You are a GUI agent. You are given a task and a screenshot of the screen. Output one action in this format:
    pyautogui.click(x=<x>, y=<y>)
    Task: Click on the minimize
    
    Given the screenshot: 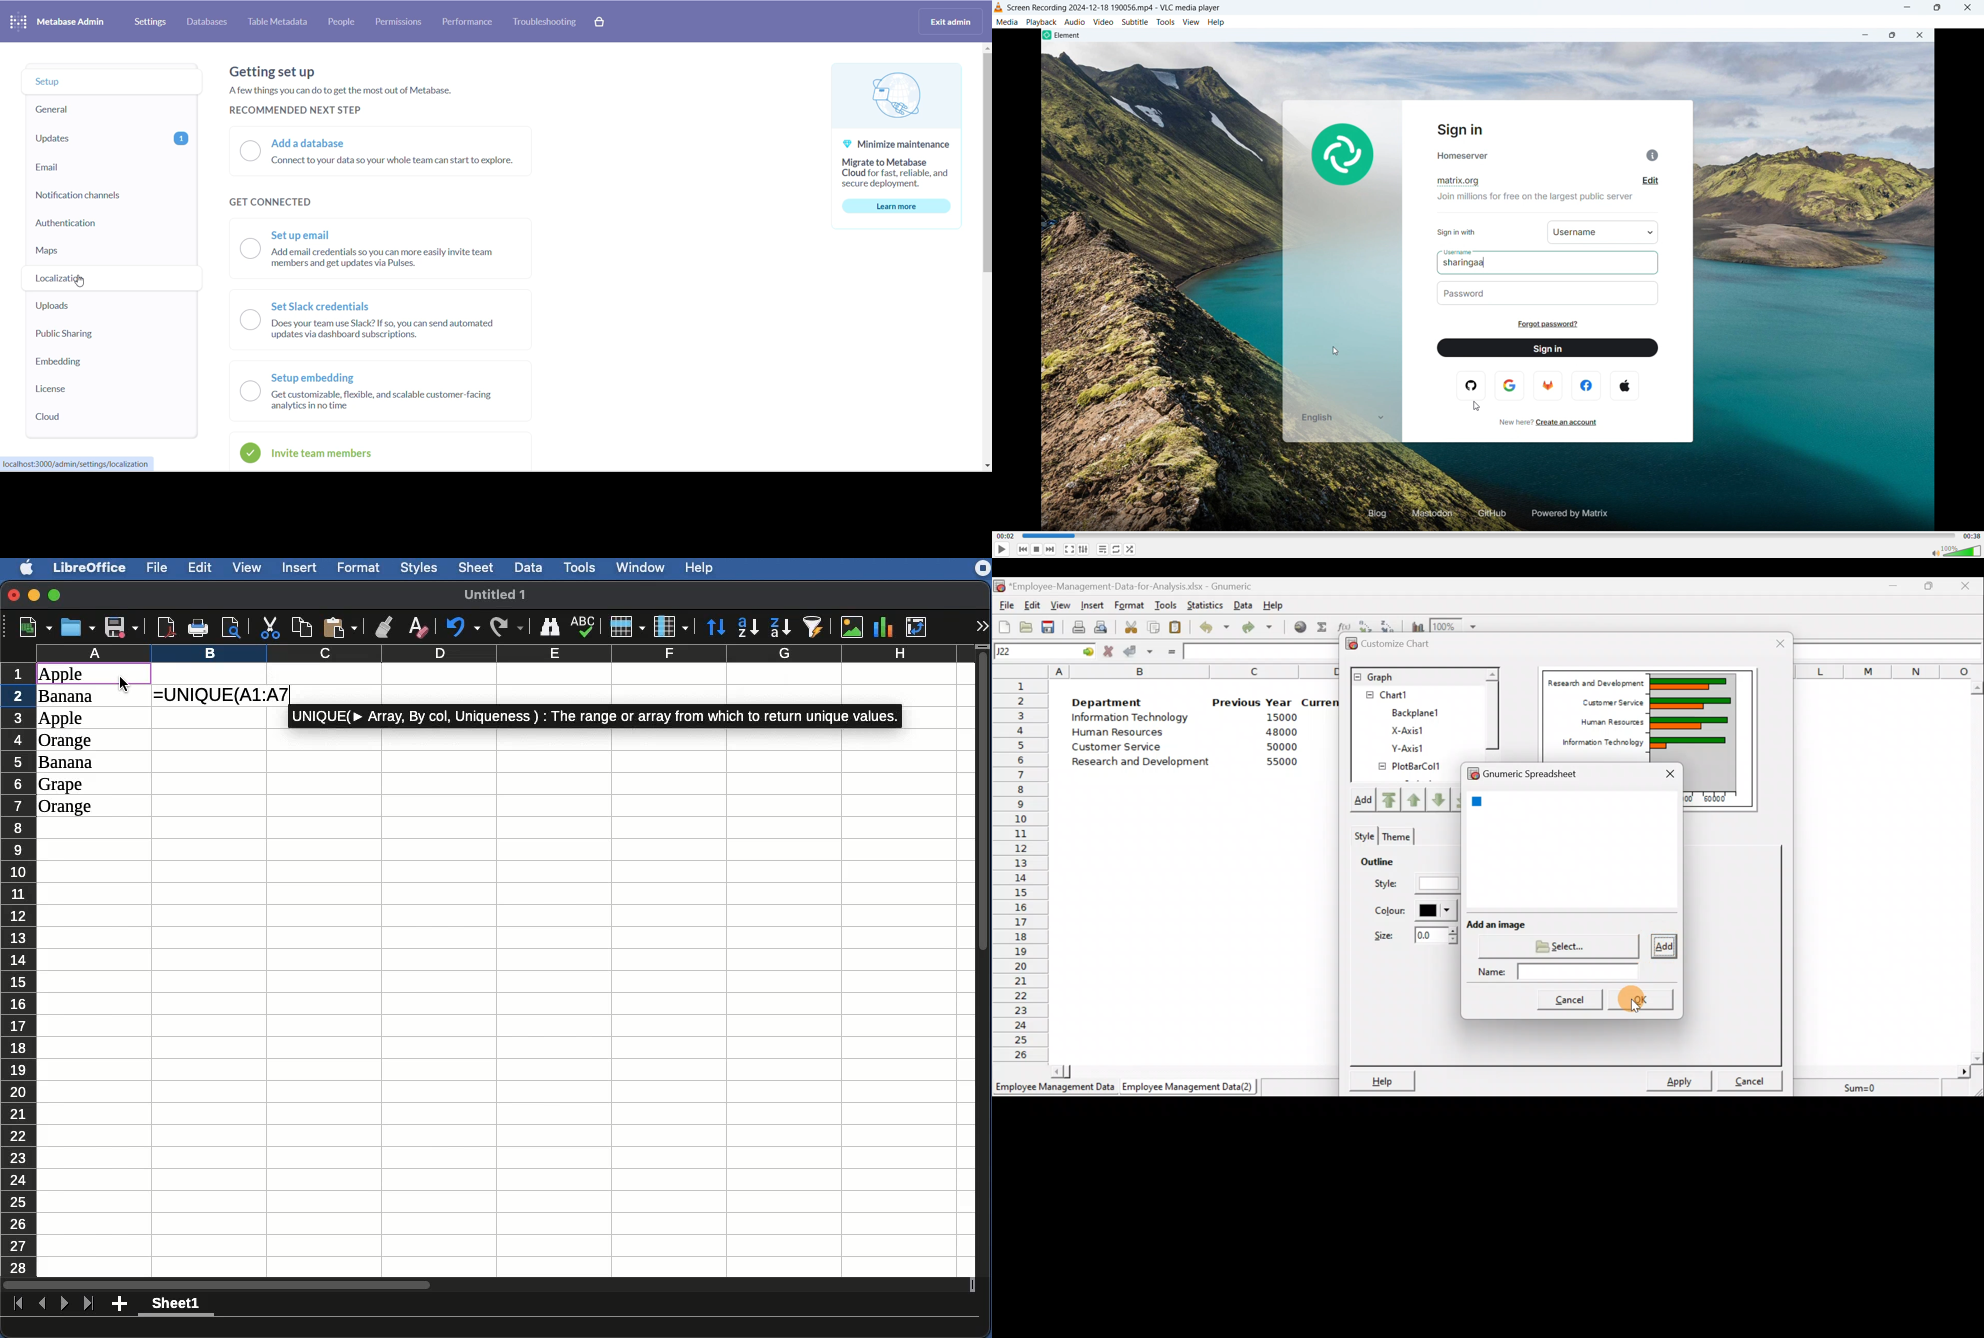 What is the action you would take?
    pyautogui.click(x=1906, y=7)
    